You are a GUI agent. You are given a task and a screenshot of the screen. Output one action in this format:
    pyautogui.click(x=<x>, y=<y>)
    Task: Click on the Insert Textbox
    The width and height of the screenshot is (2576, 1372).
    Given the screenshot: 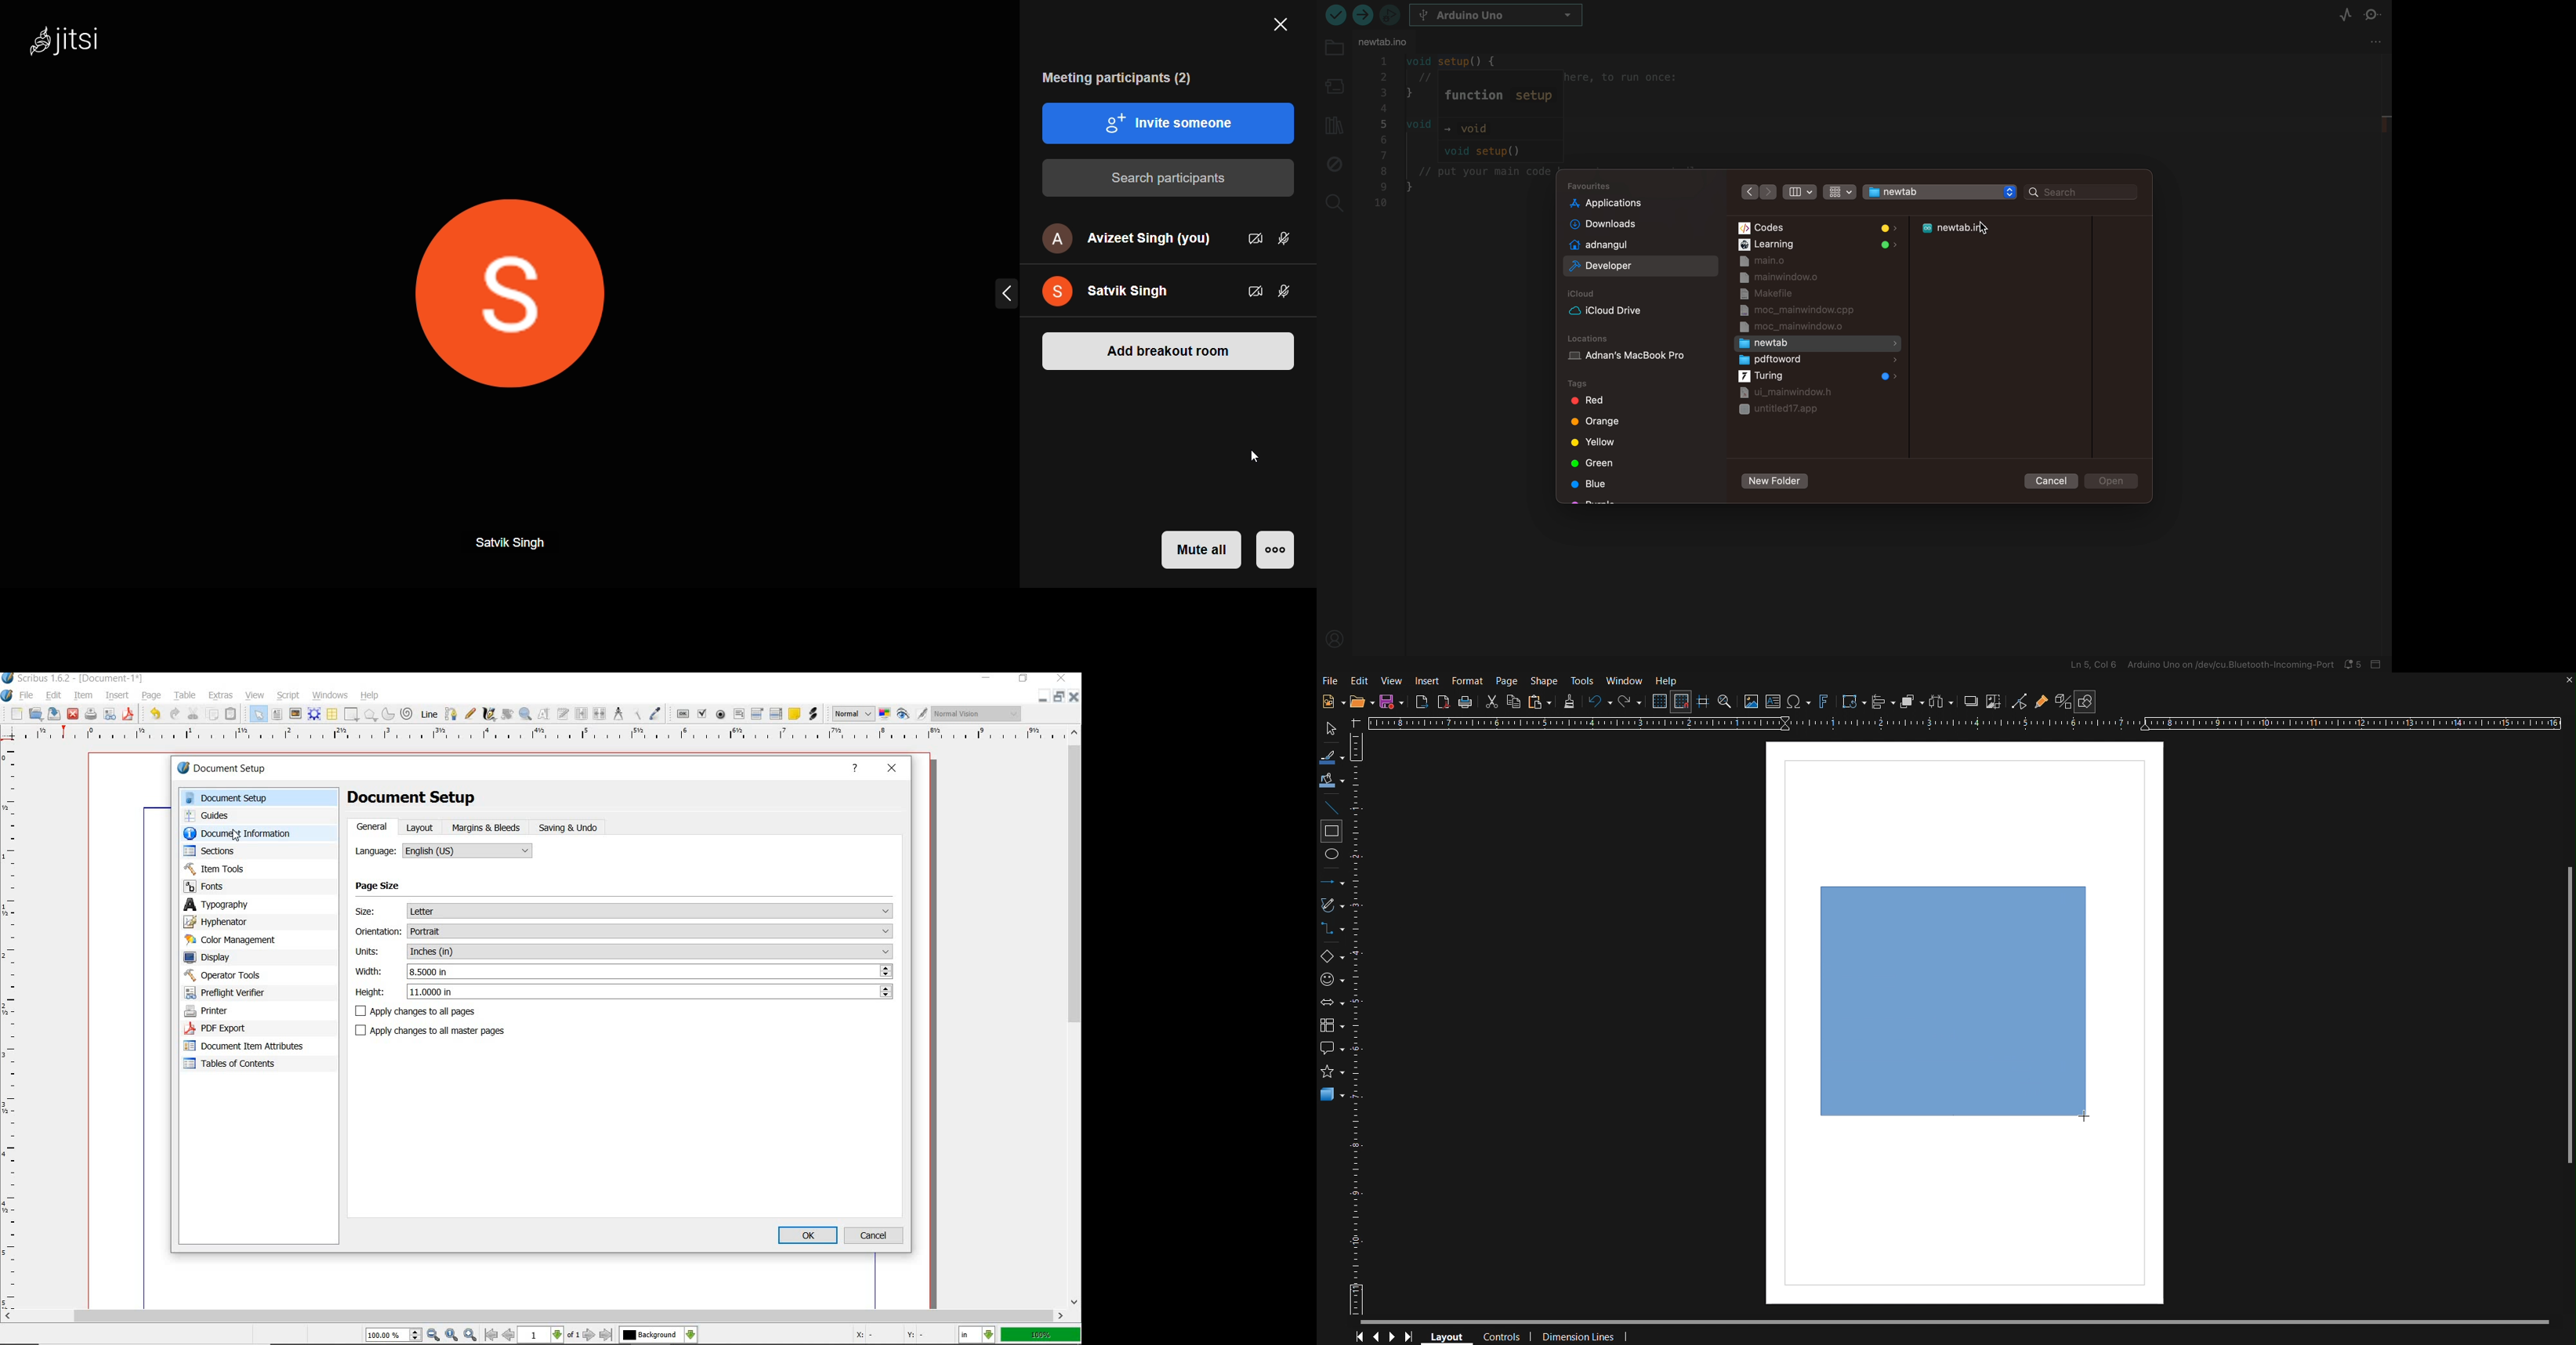 What is the action you would take?
    pyautogui.click(x=1774, y=701)
    